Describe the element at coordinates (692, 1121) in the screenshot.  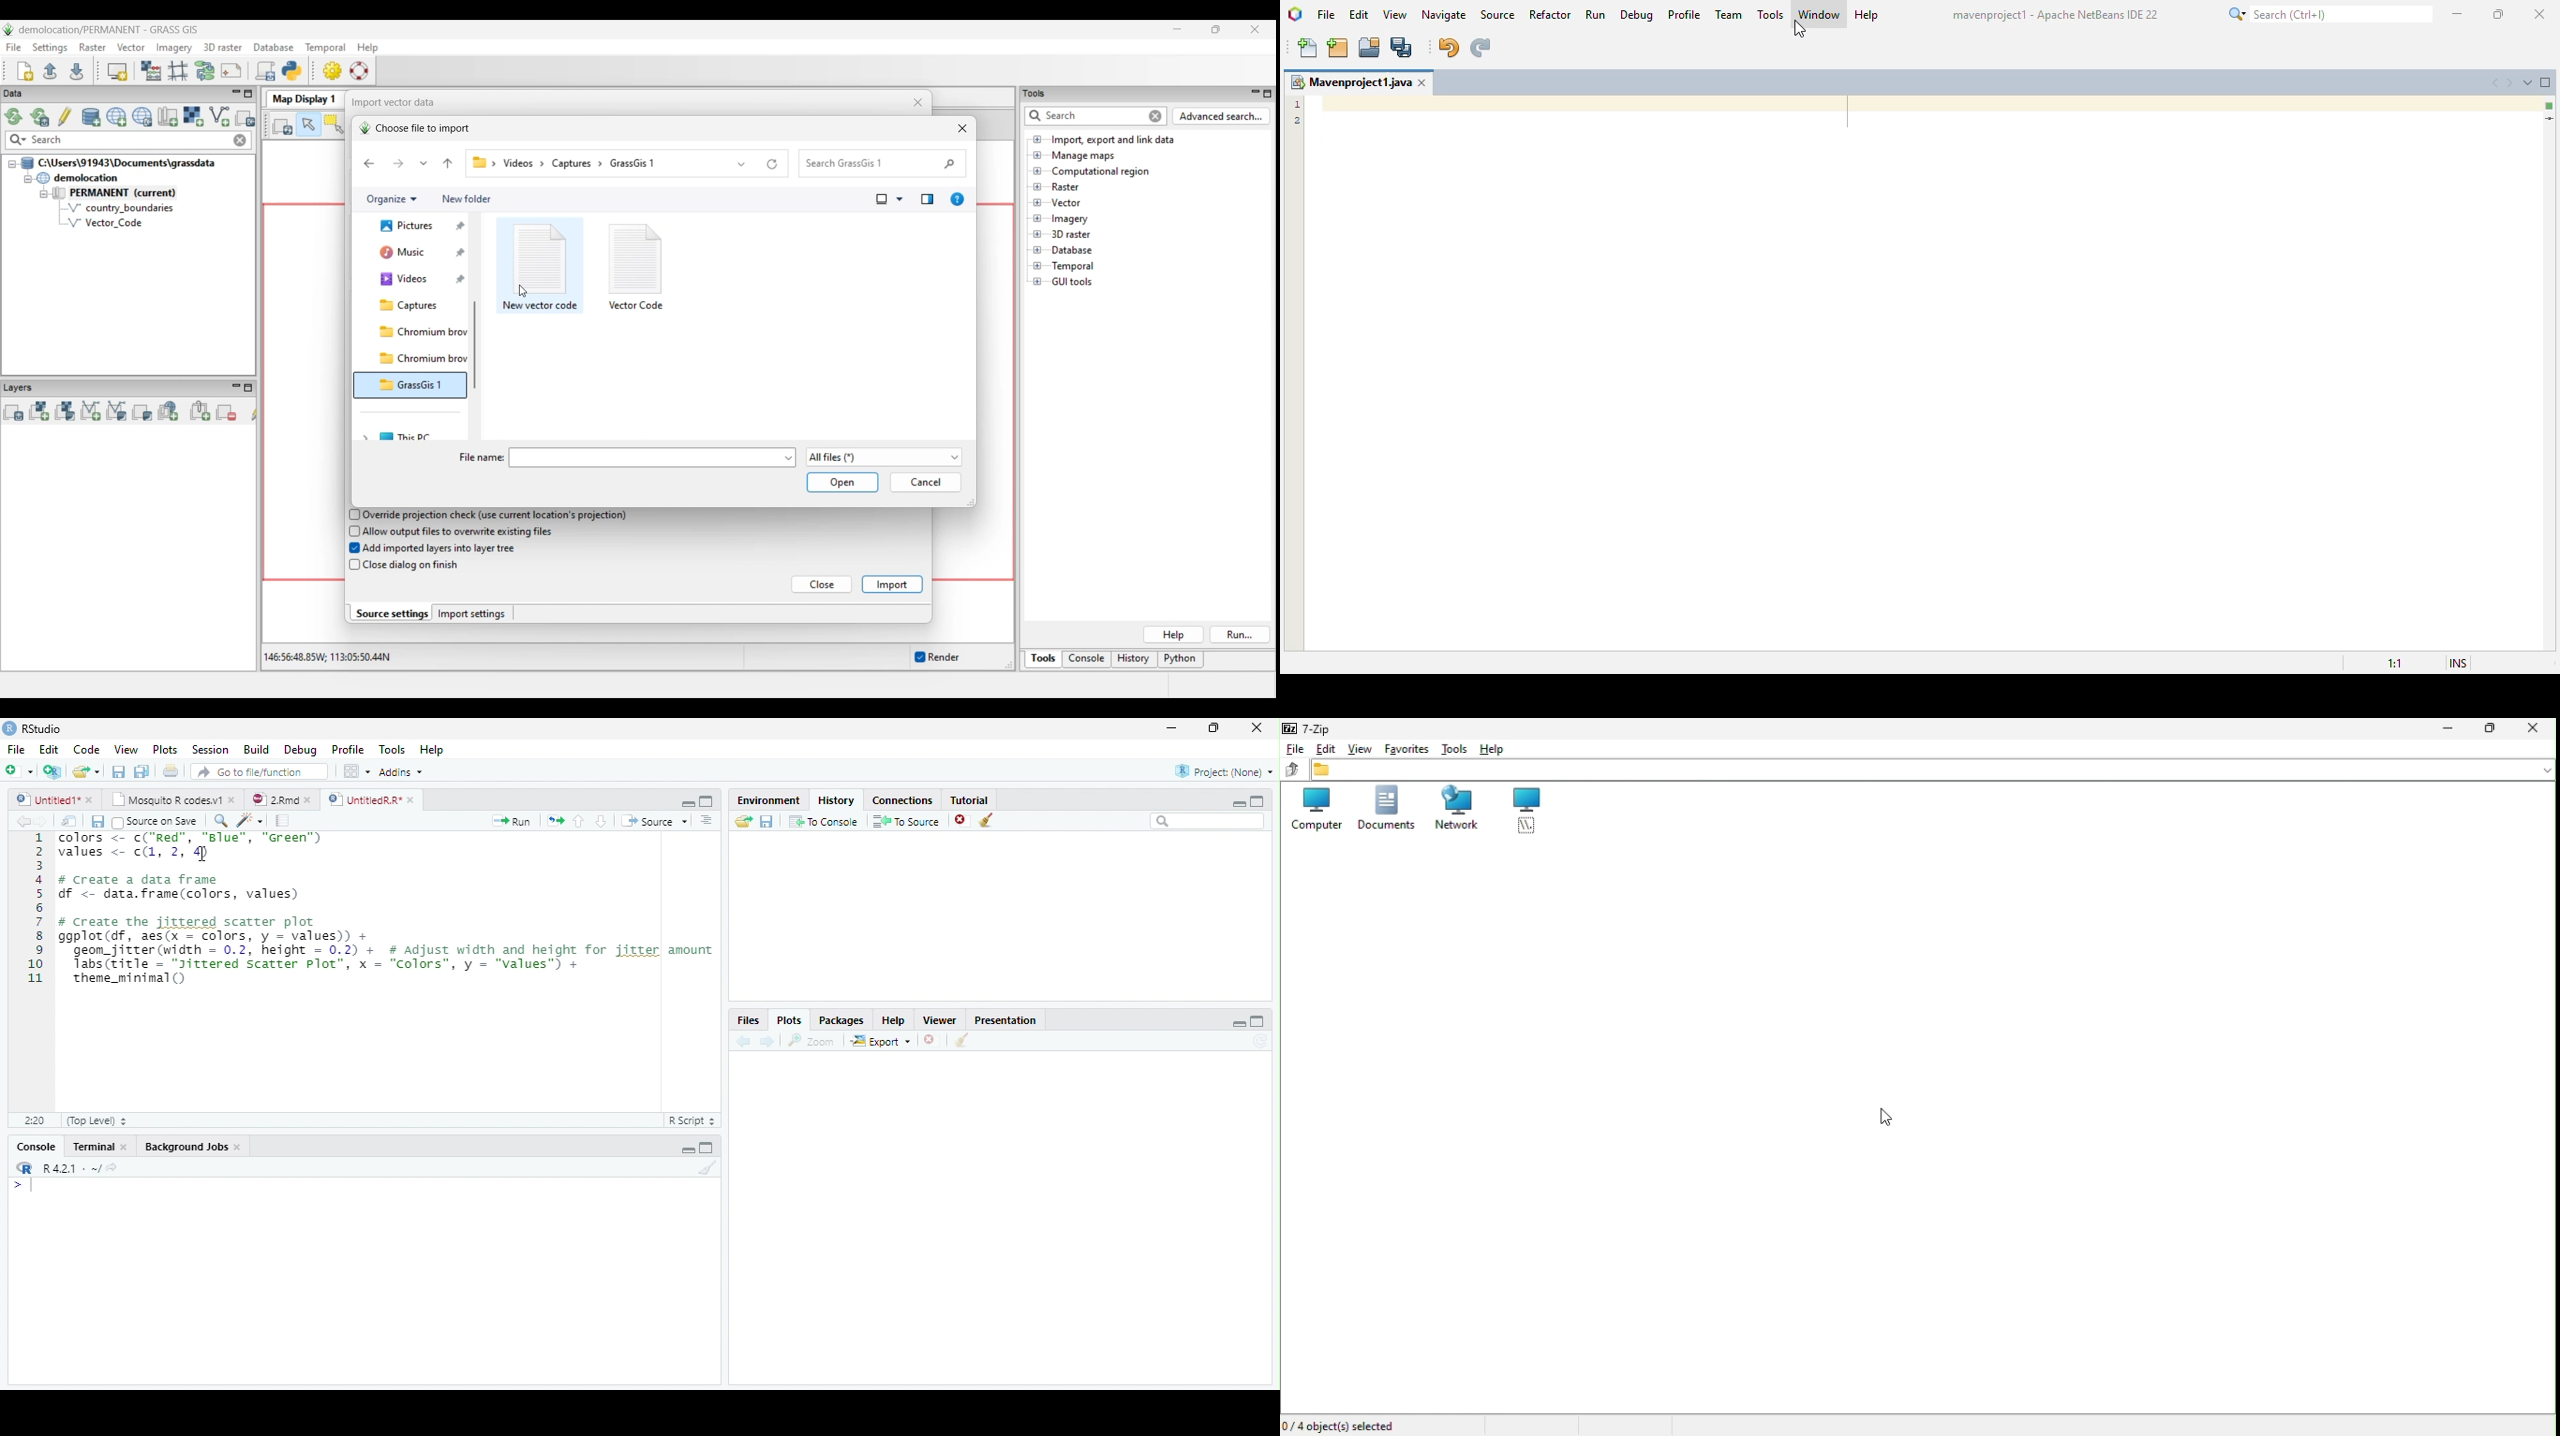
I see `R Script` at that location.